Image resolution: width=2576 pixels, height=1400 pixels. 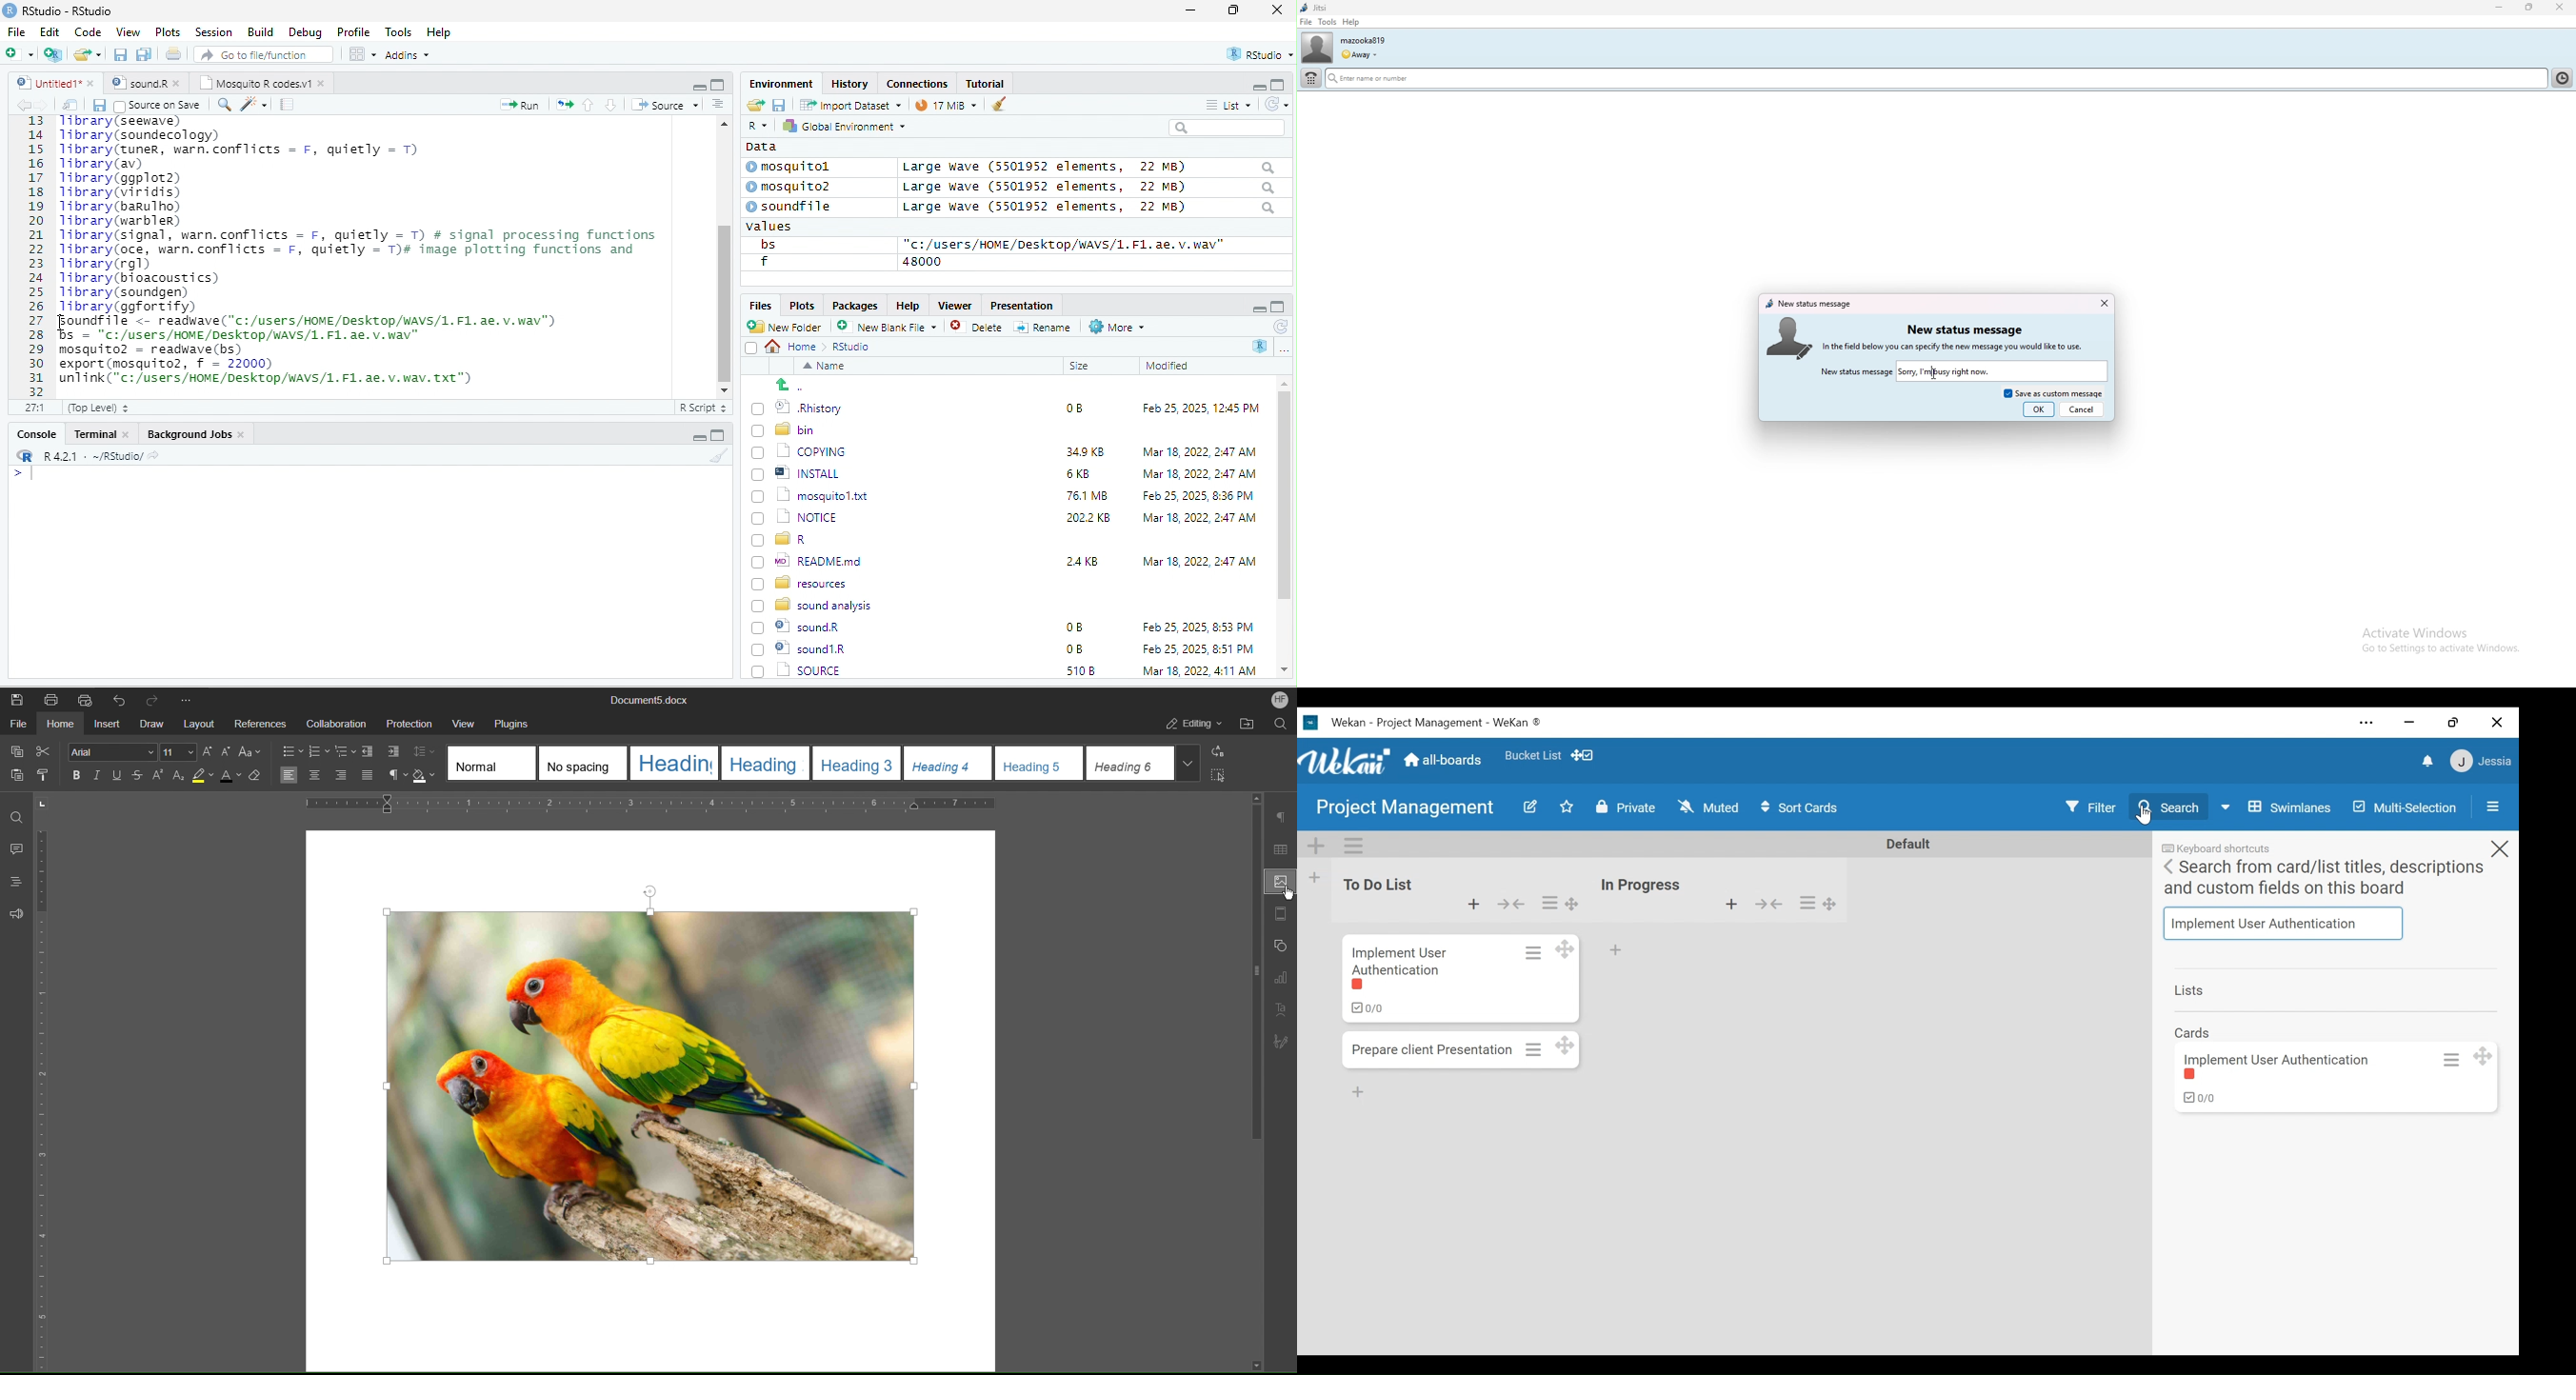 What do you see at coordinates (723, 254) in the screenshot?
I see `scroll bar` at bounding box center [723, 254].